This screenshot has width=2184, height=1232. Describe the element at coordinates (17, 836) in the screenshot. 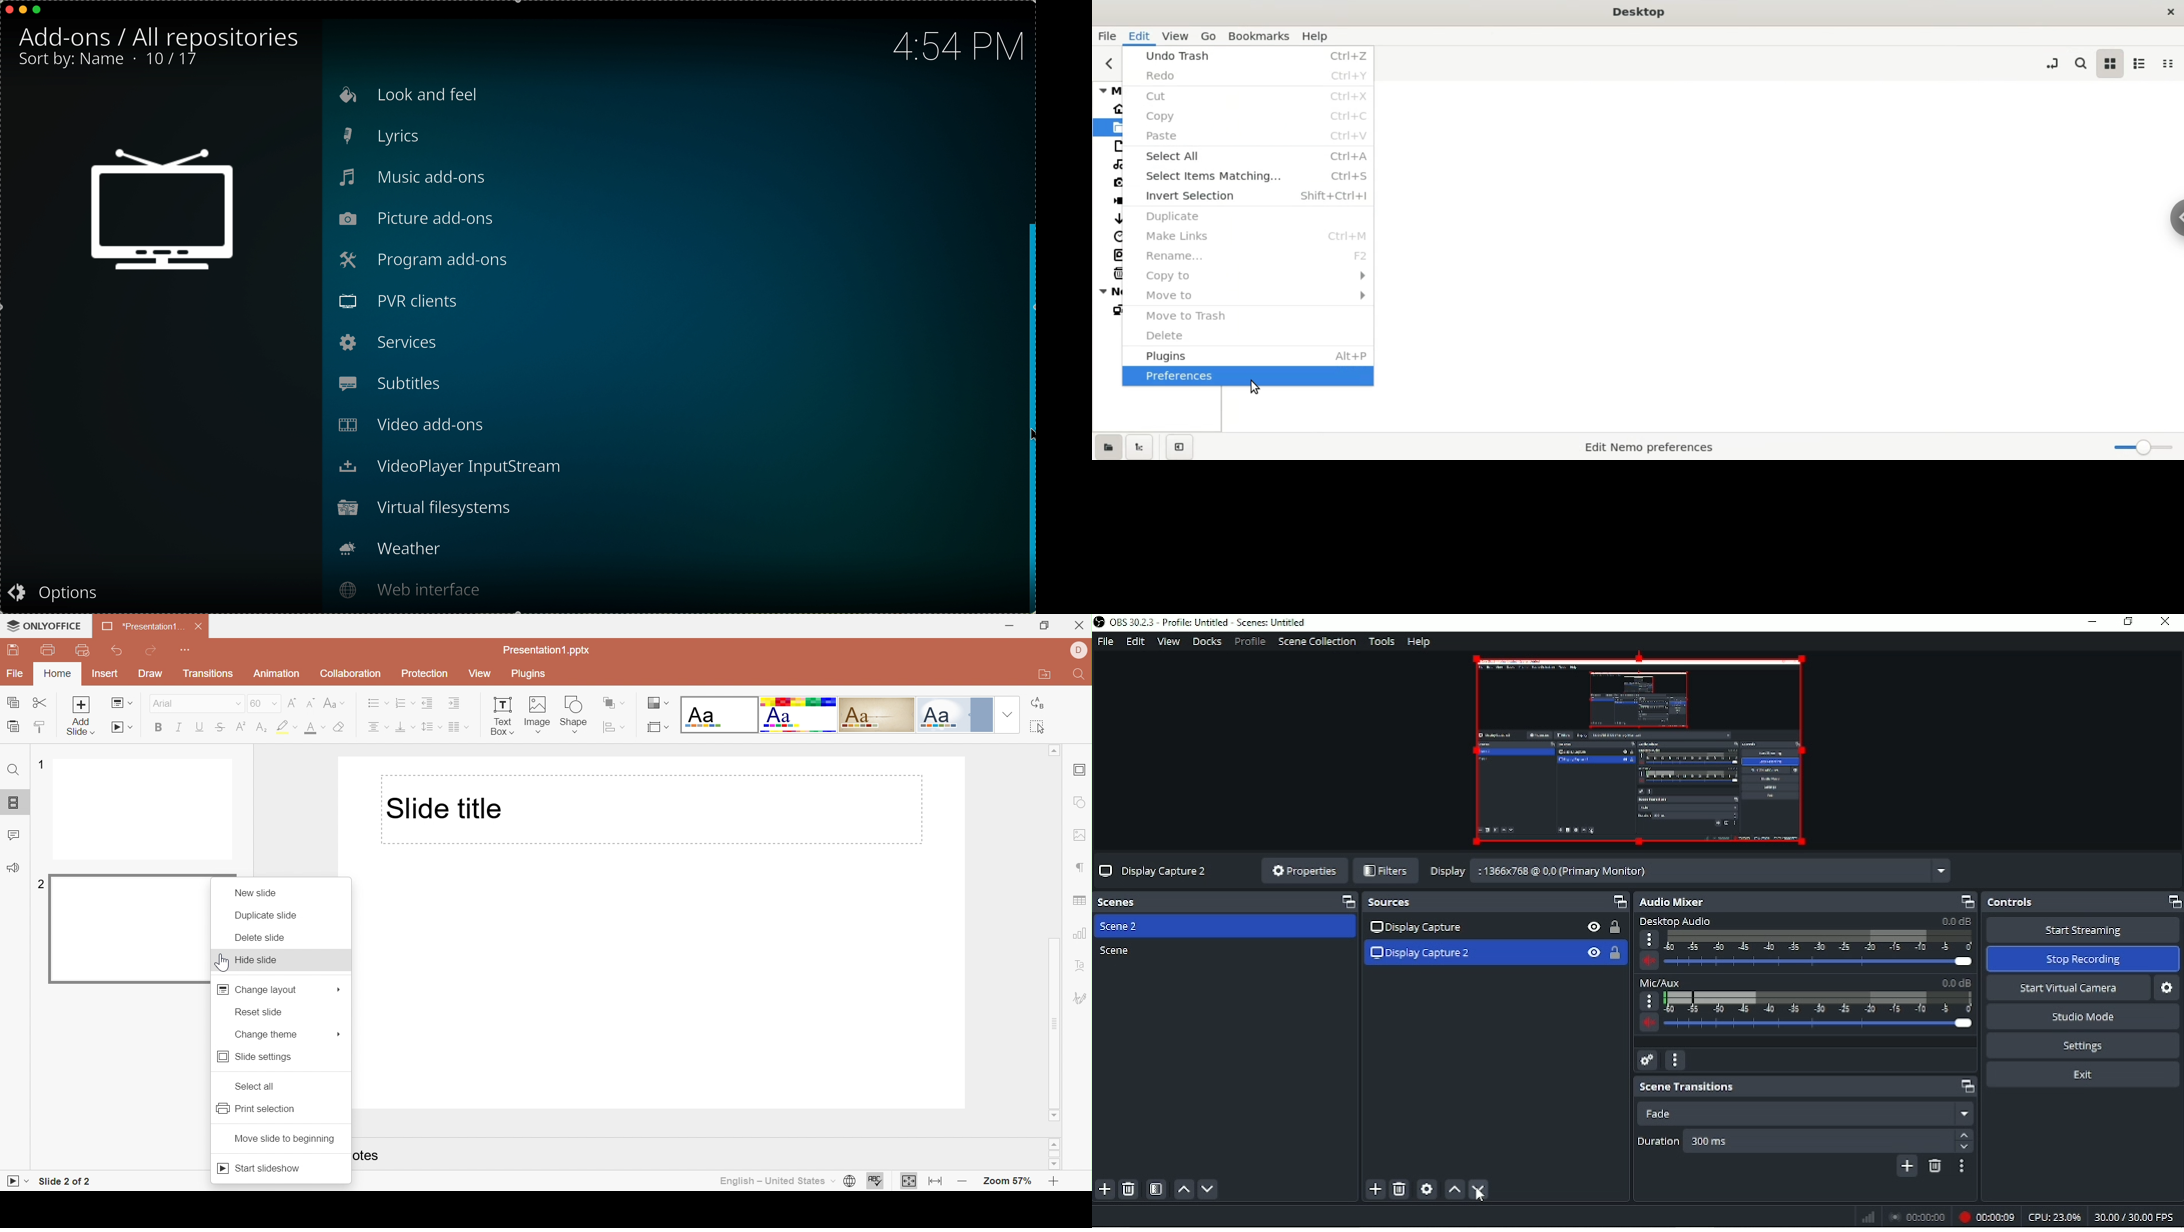

I see `Comments` at that location.